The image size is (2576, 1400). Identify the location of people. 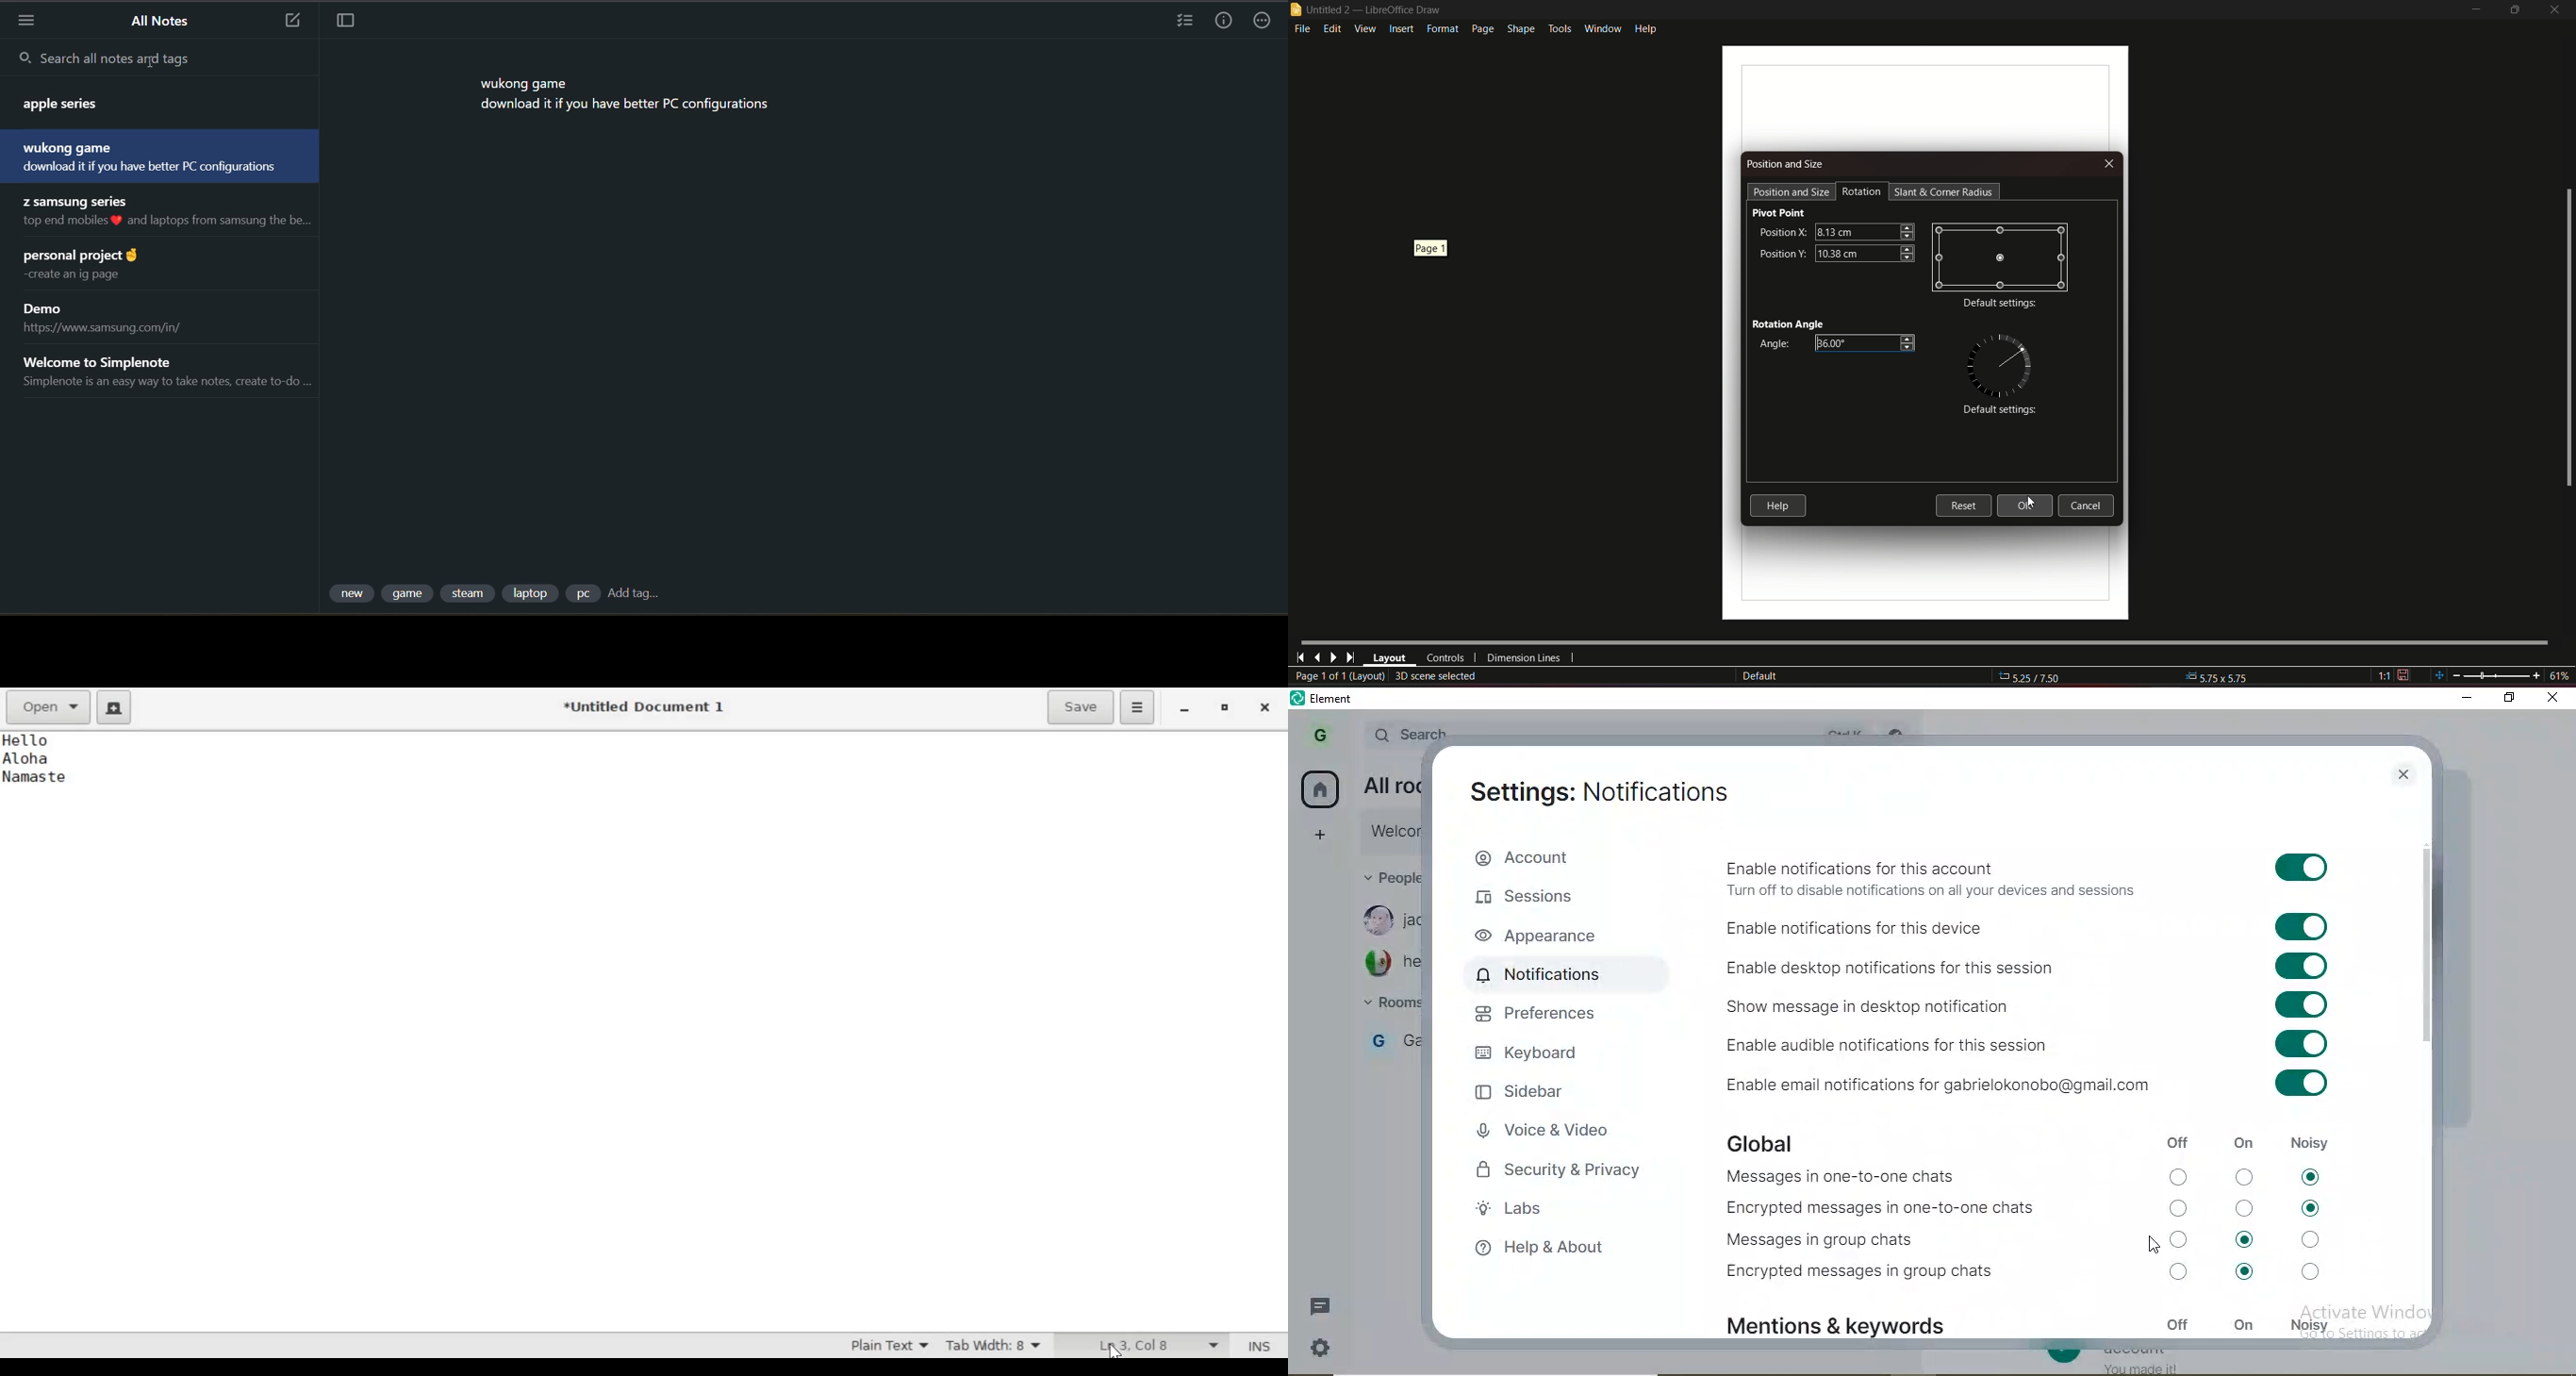
(1392, 874).